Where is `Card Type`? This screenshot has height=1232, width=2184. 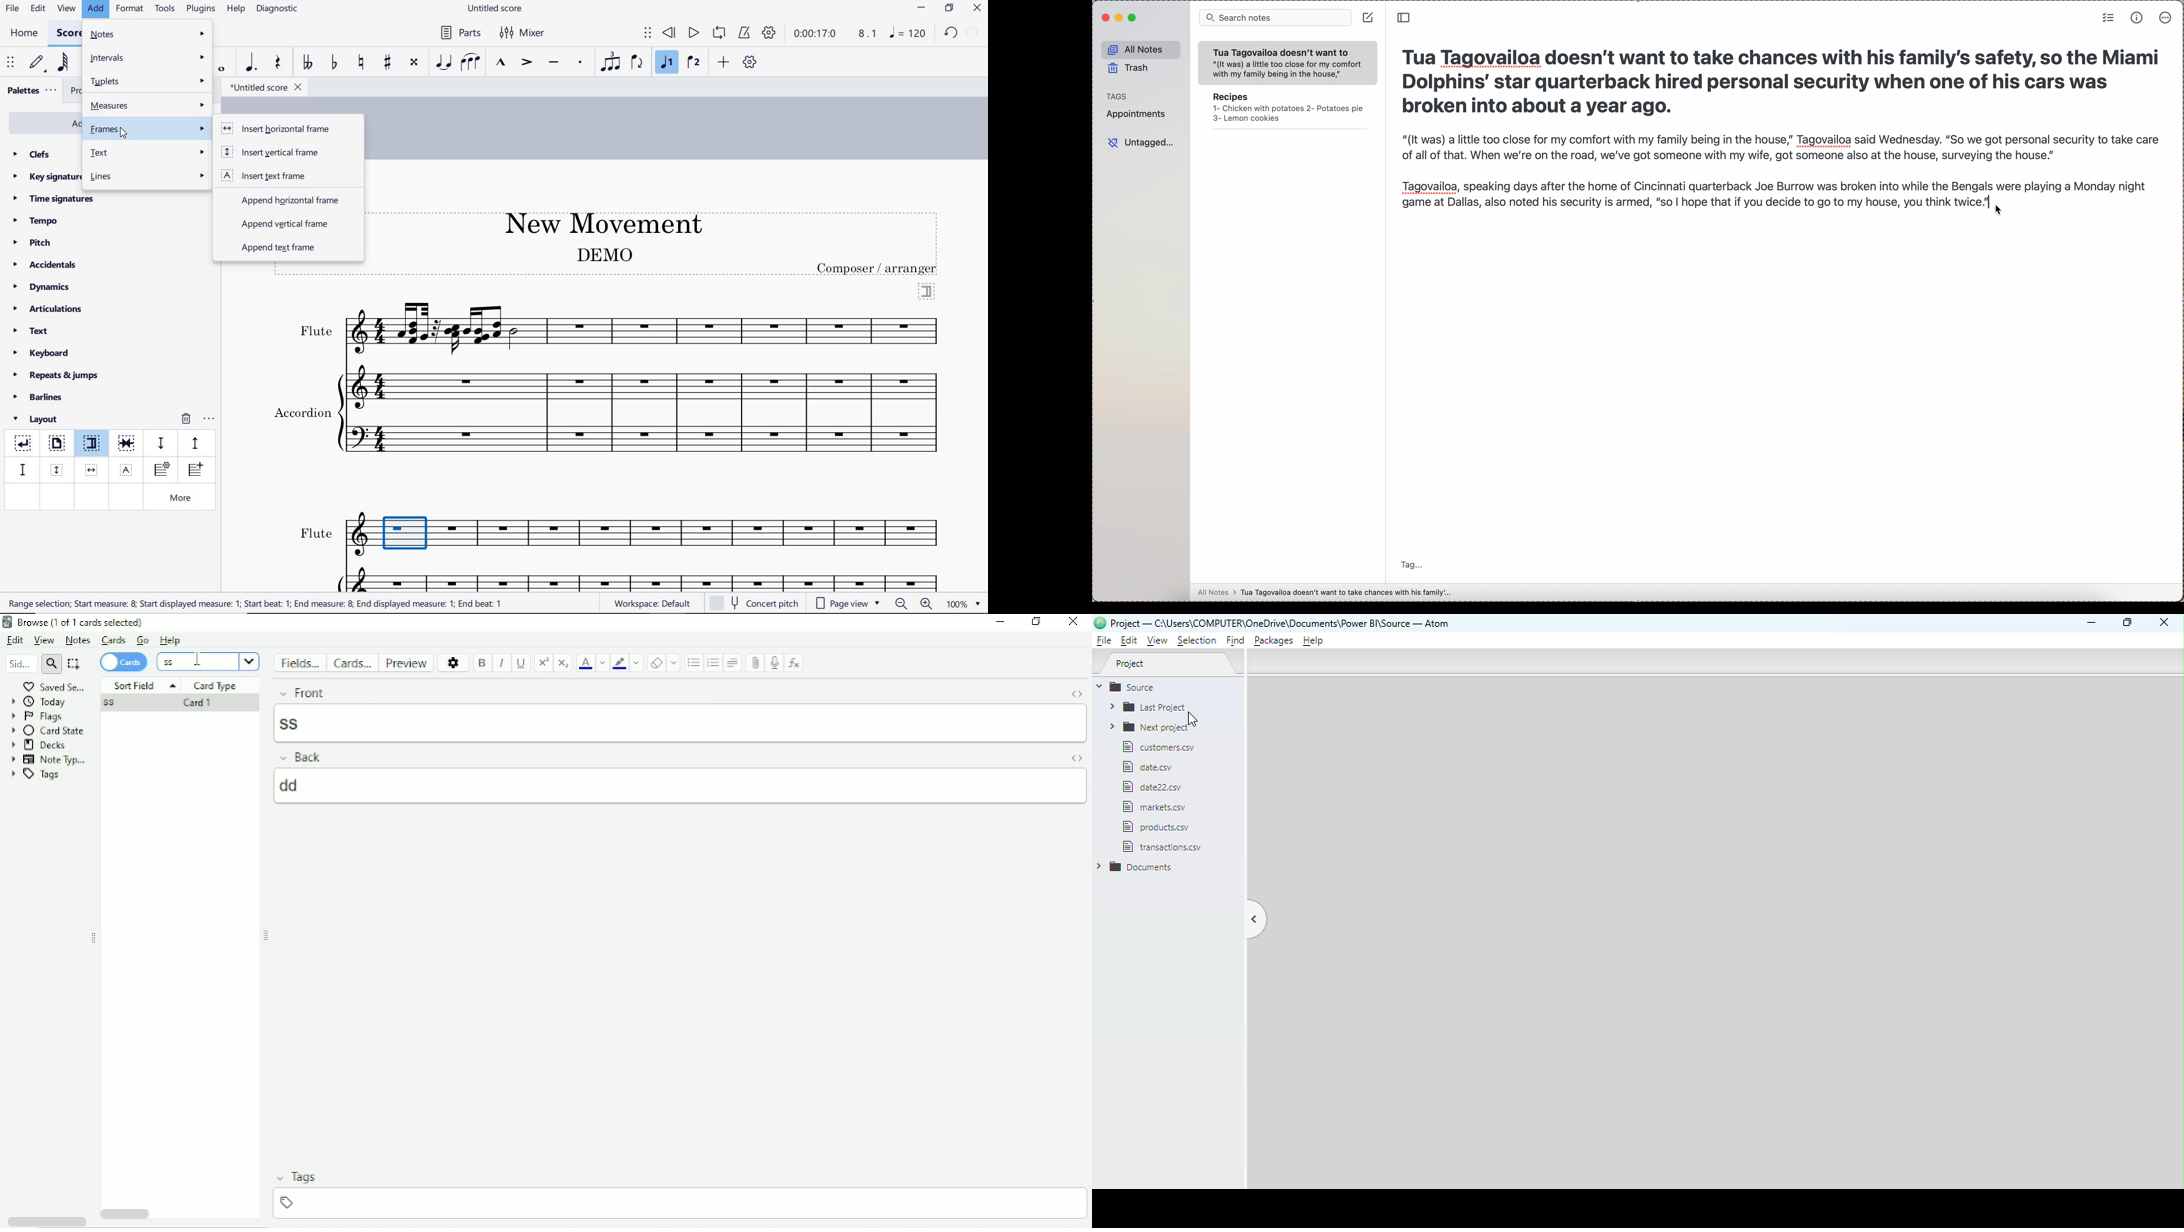 Card Type is located at coordinates (215, 686).